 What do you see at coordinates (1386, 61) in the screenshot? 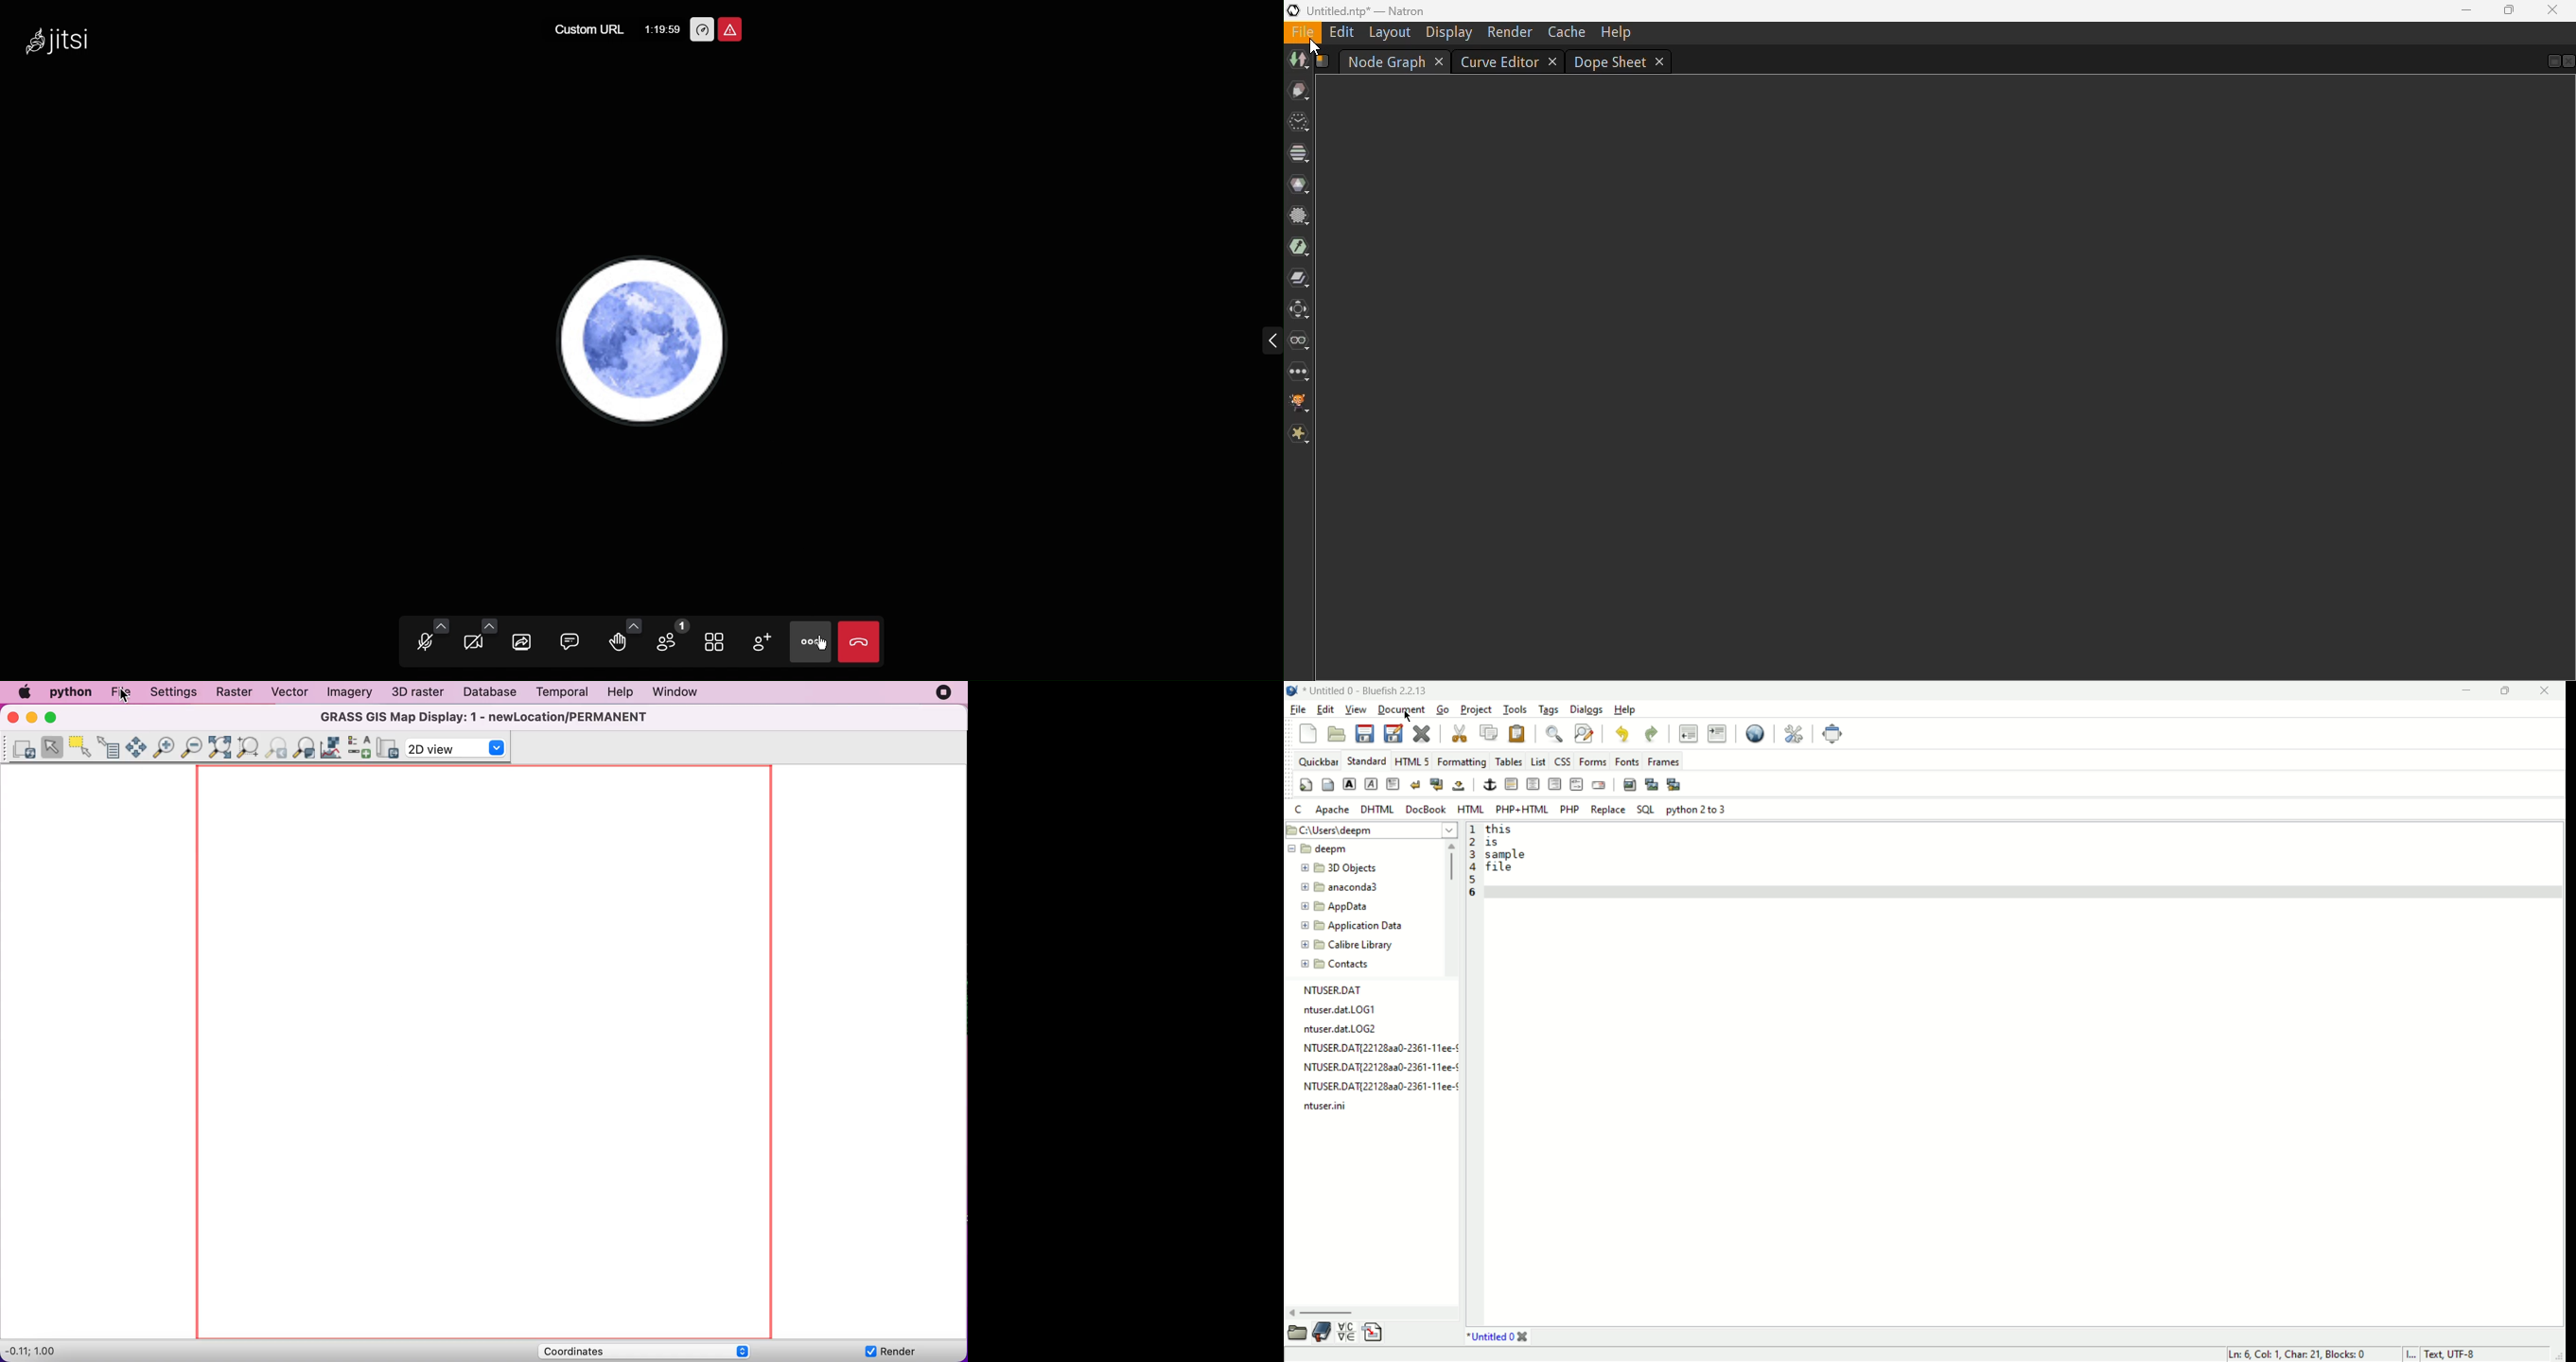
I see `node graph` at bounding box center [1386, 61].